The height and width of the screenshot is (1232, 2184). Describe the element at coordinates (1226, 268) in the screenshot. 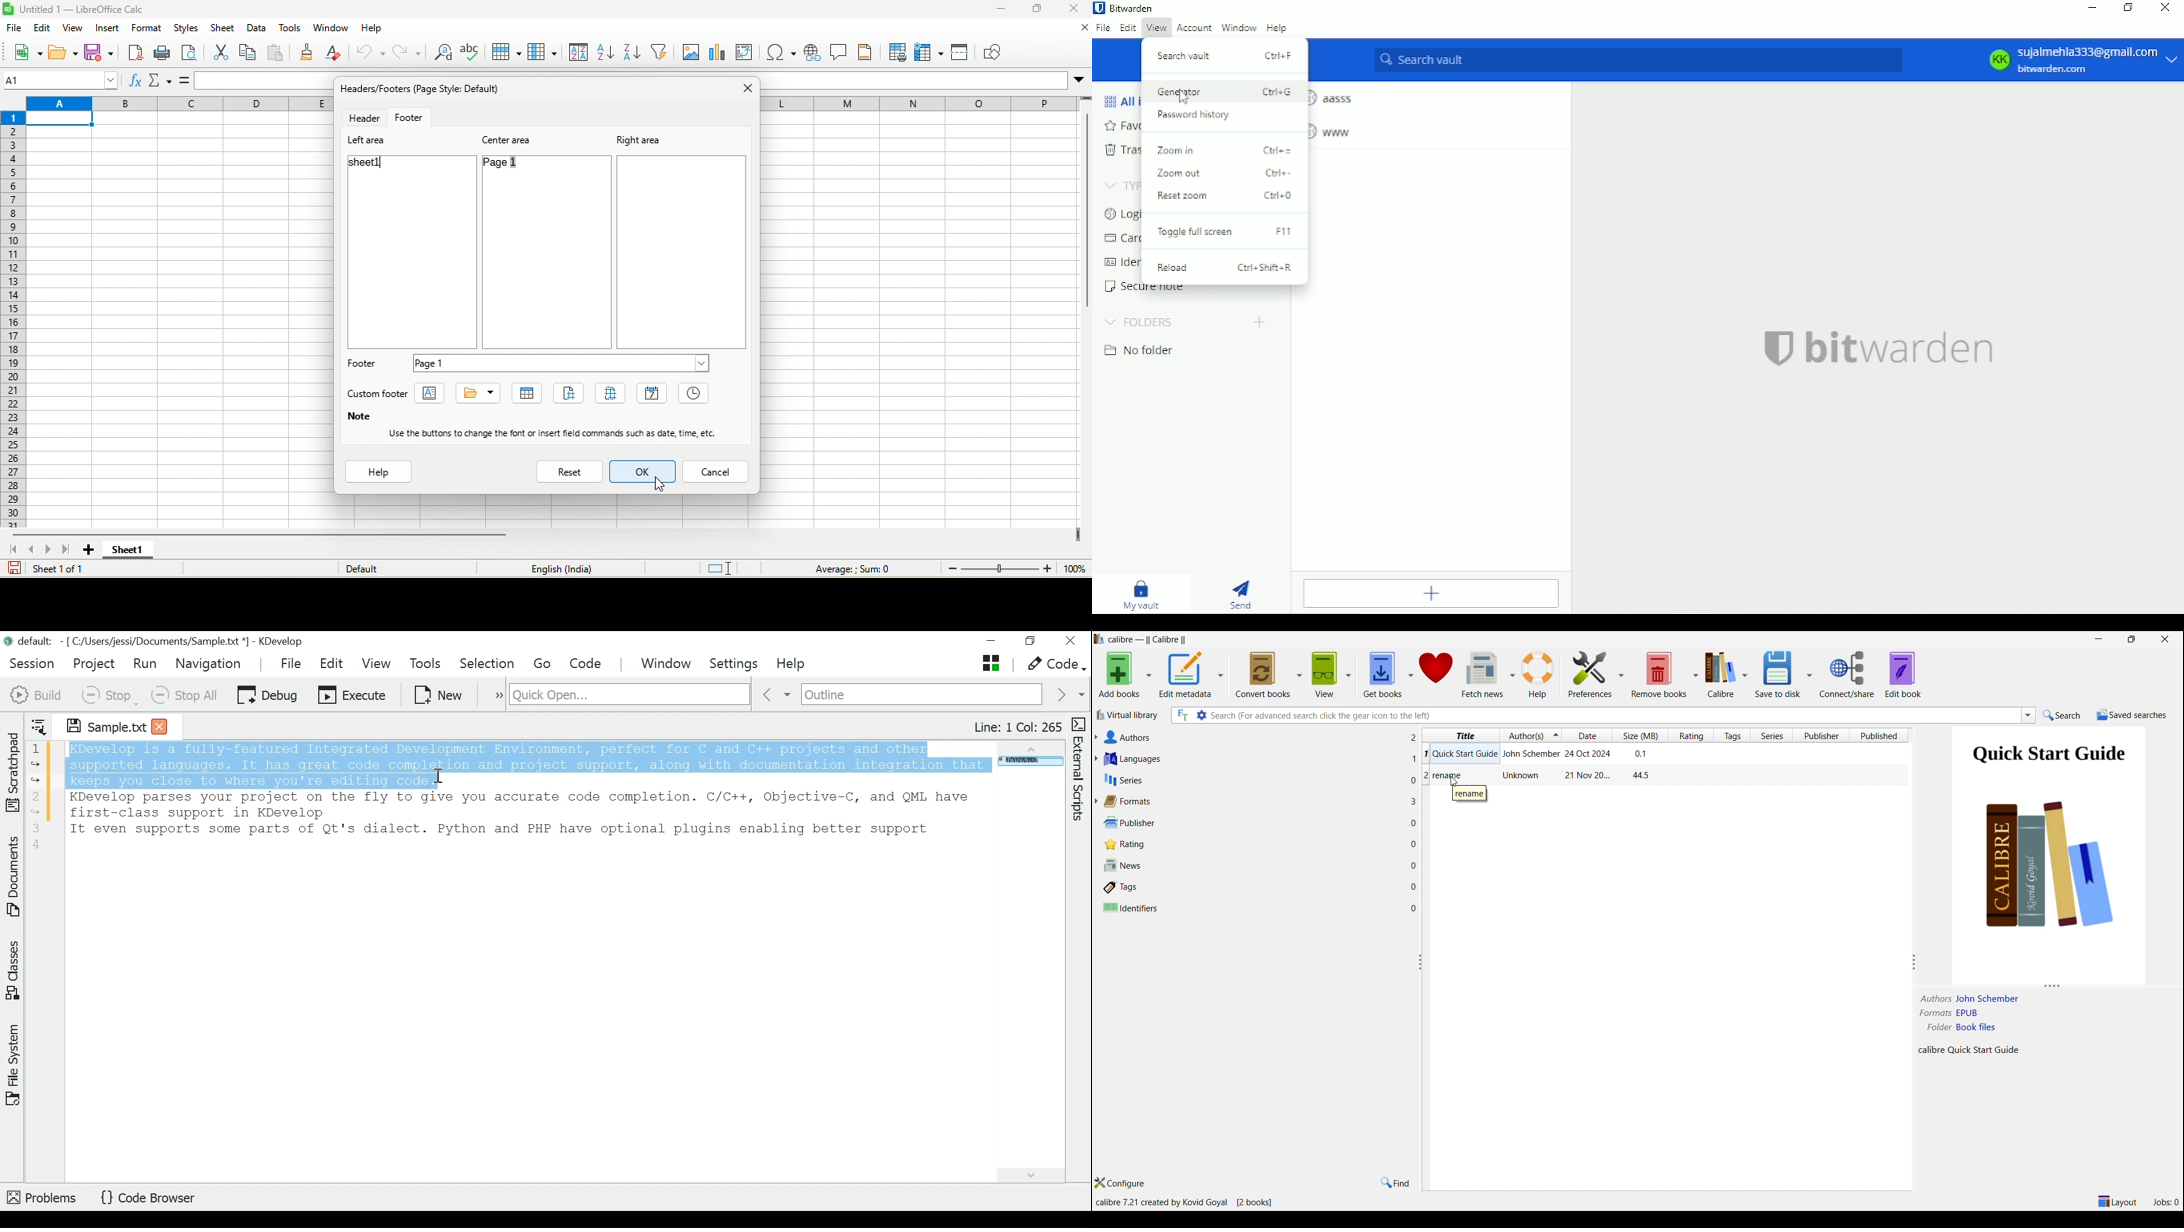

I see `Reload` at that location.